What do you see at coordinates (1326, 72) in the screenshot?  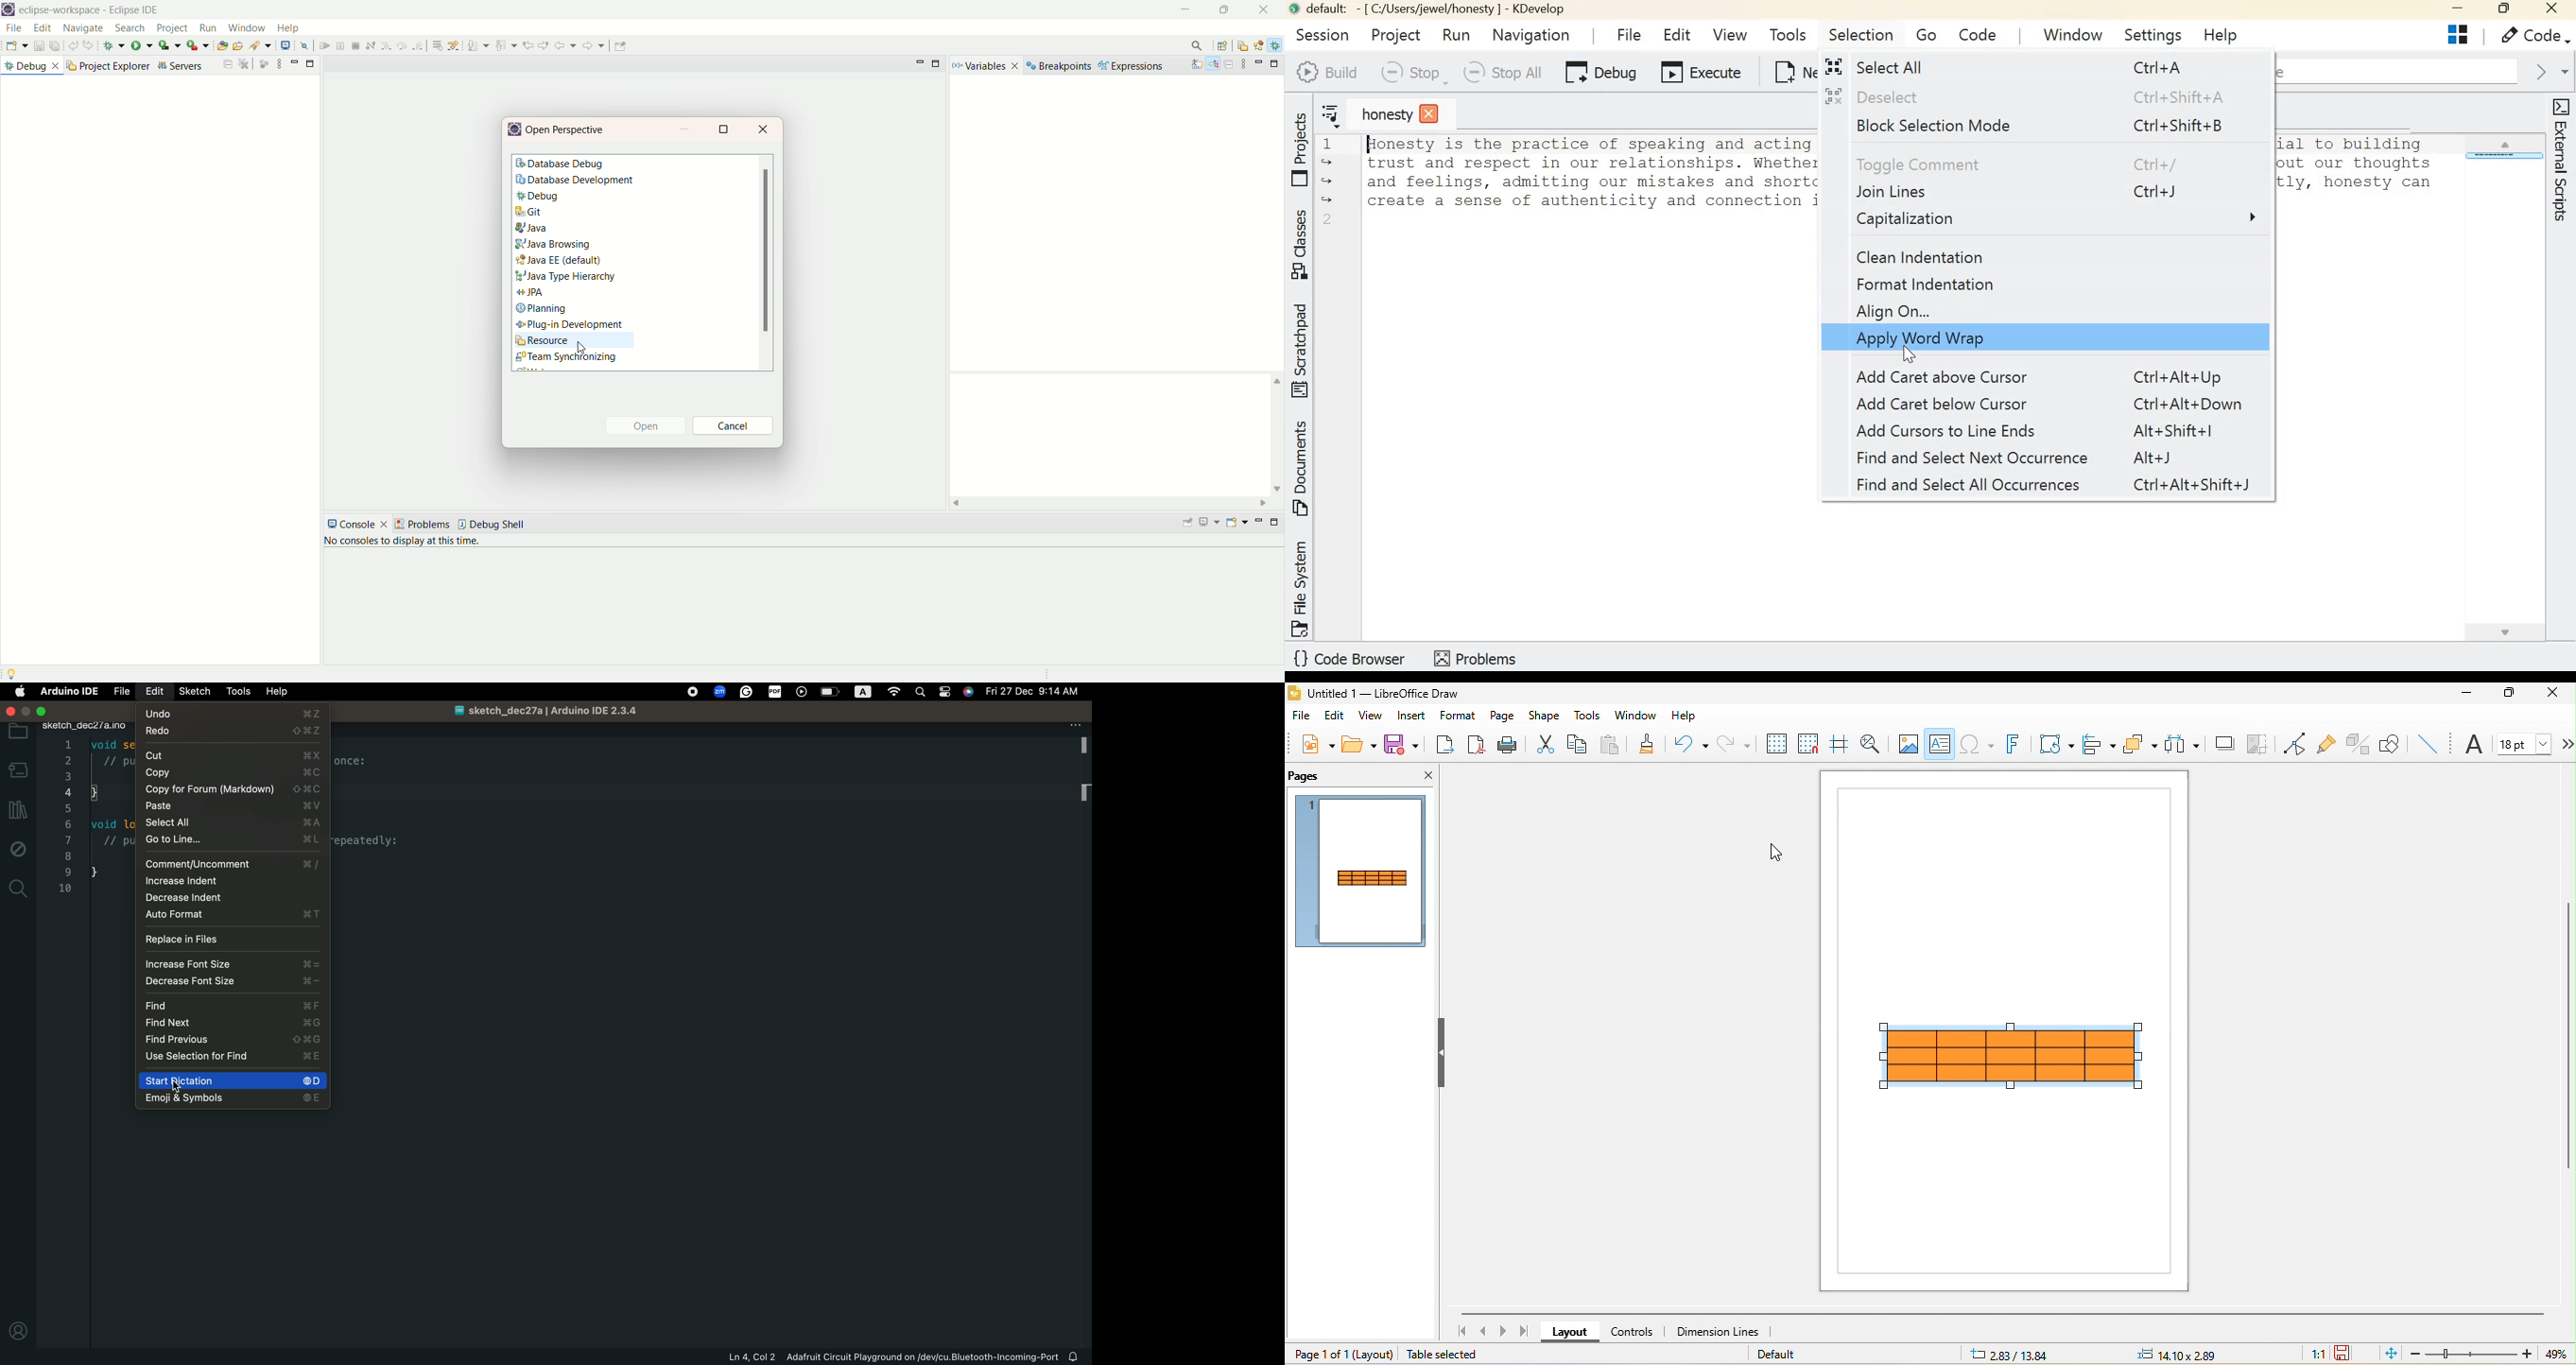 I see `Build Selection` at bounding box center [1326, 72].